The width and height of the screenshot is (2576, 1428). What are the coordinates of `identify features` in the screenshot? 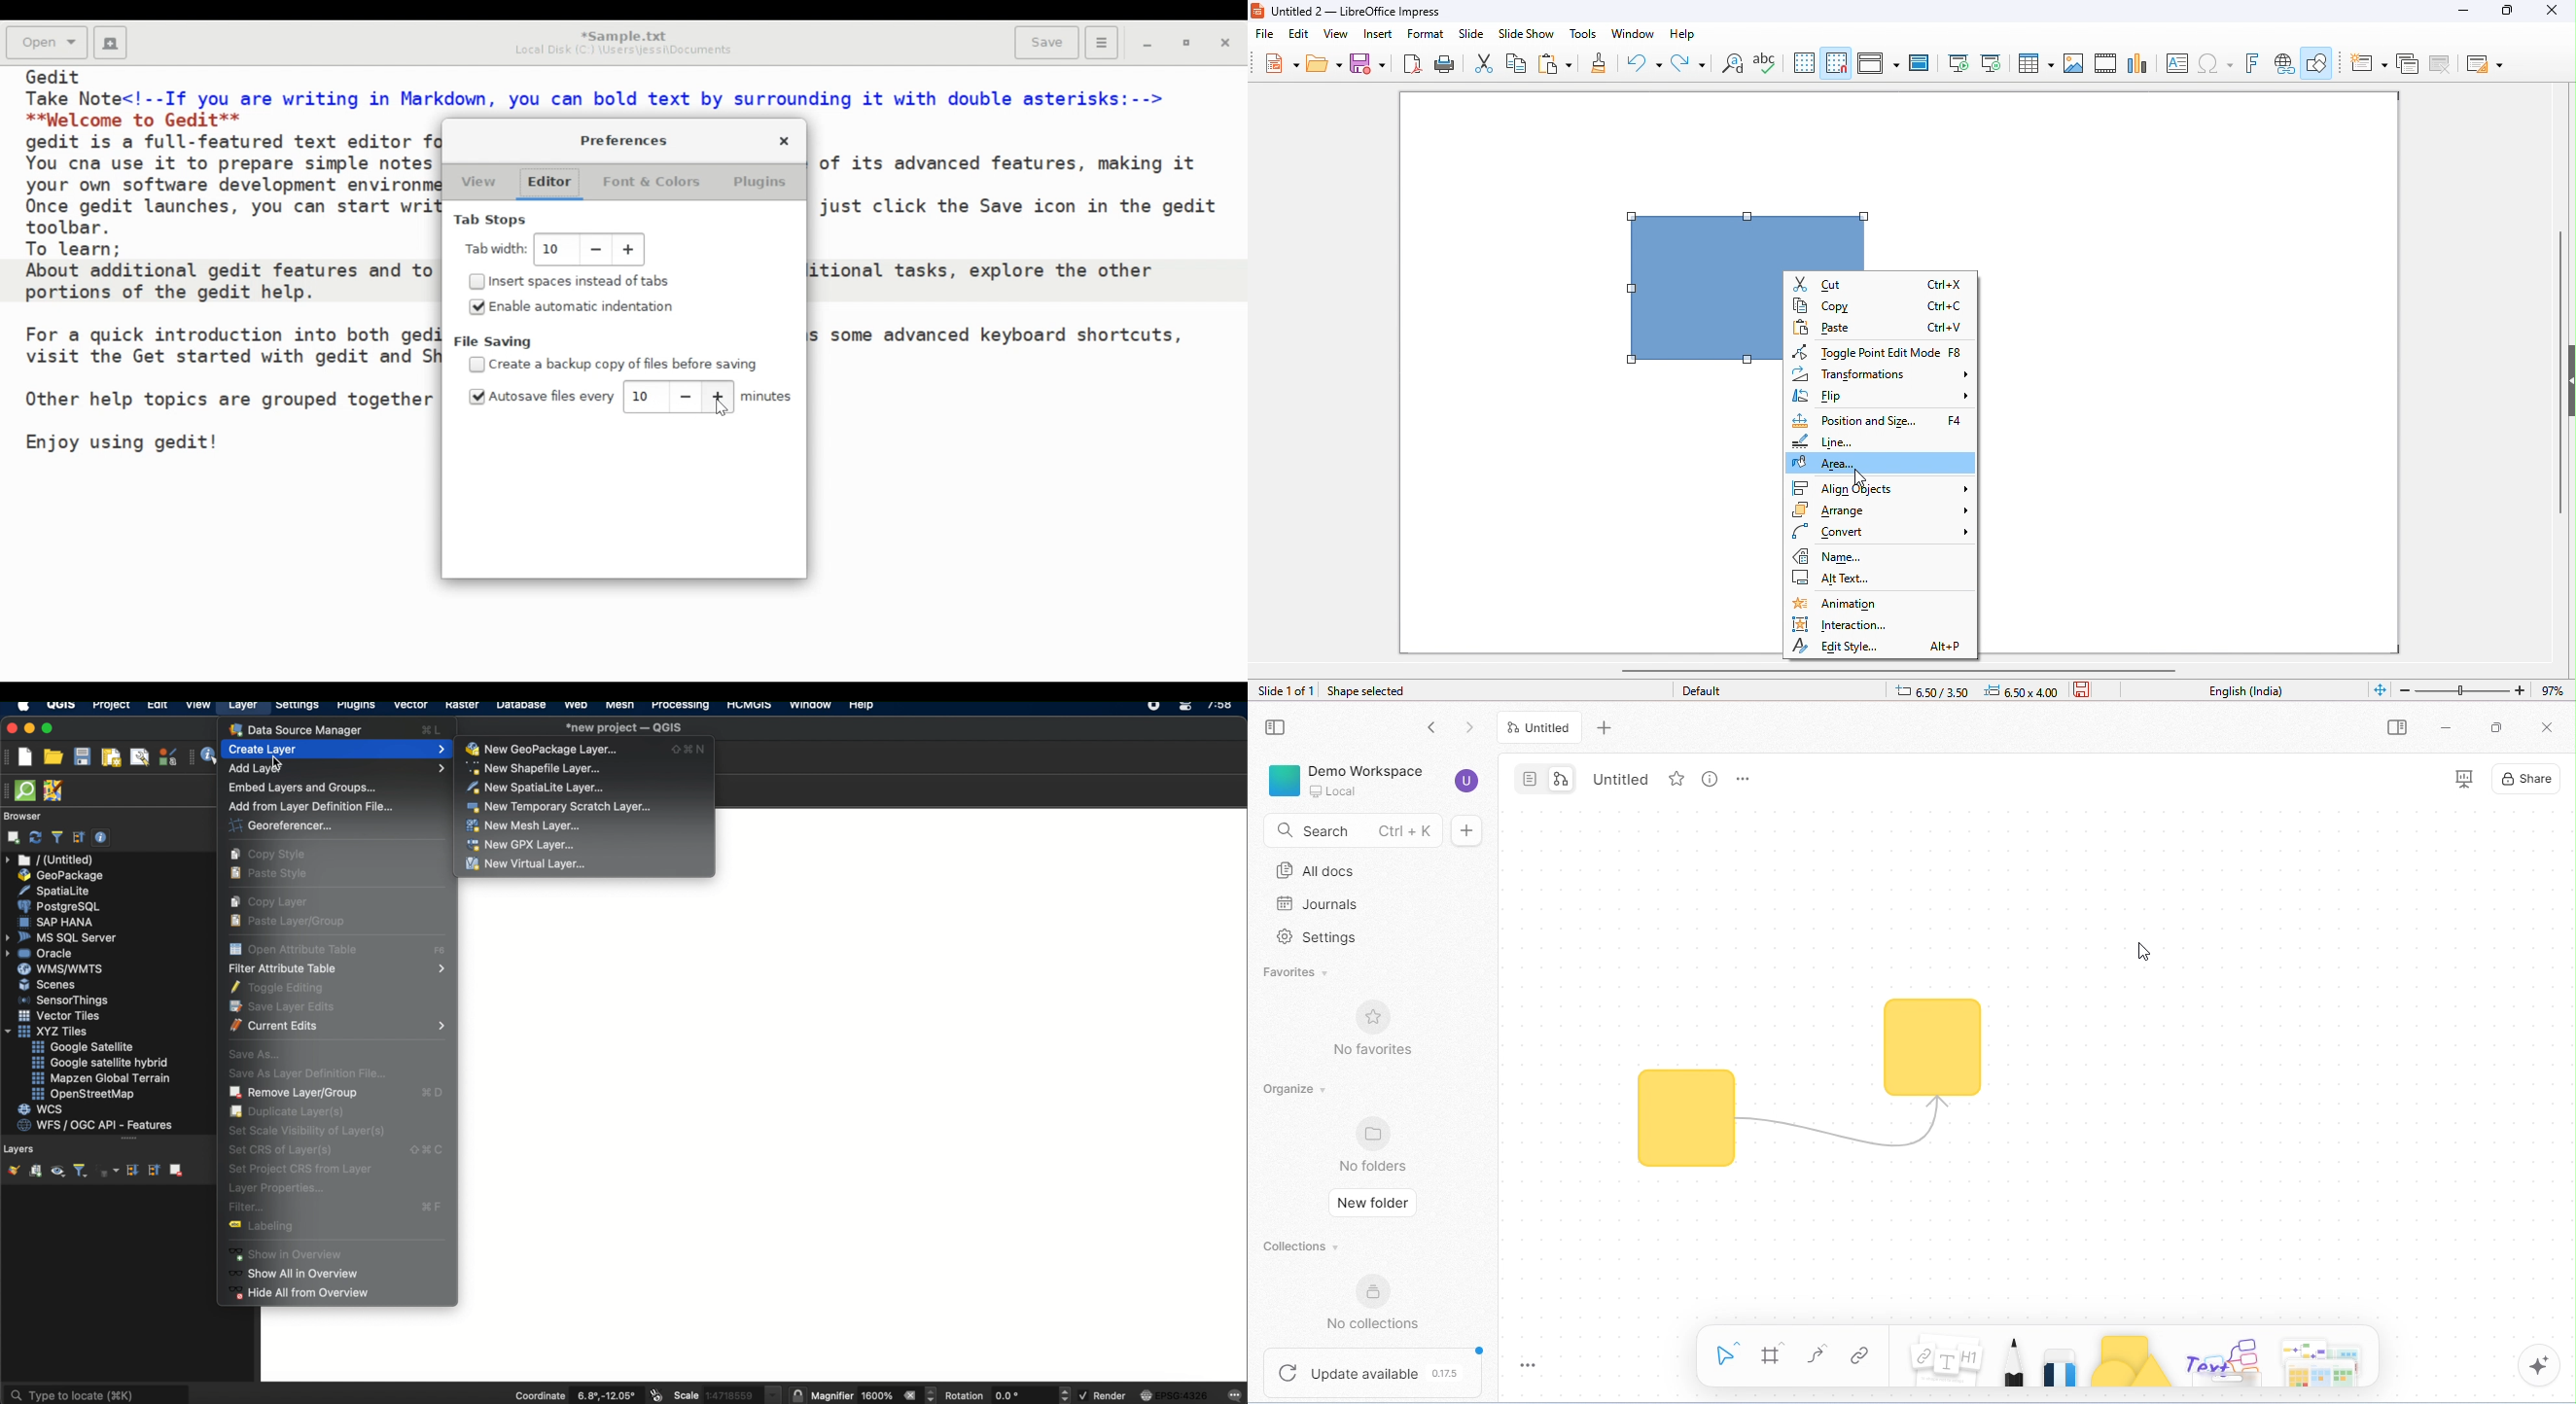 It's located at (206, 757).